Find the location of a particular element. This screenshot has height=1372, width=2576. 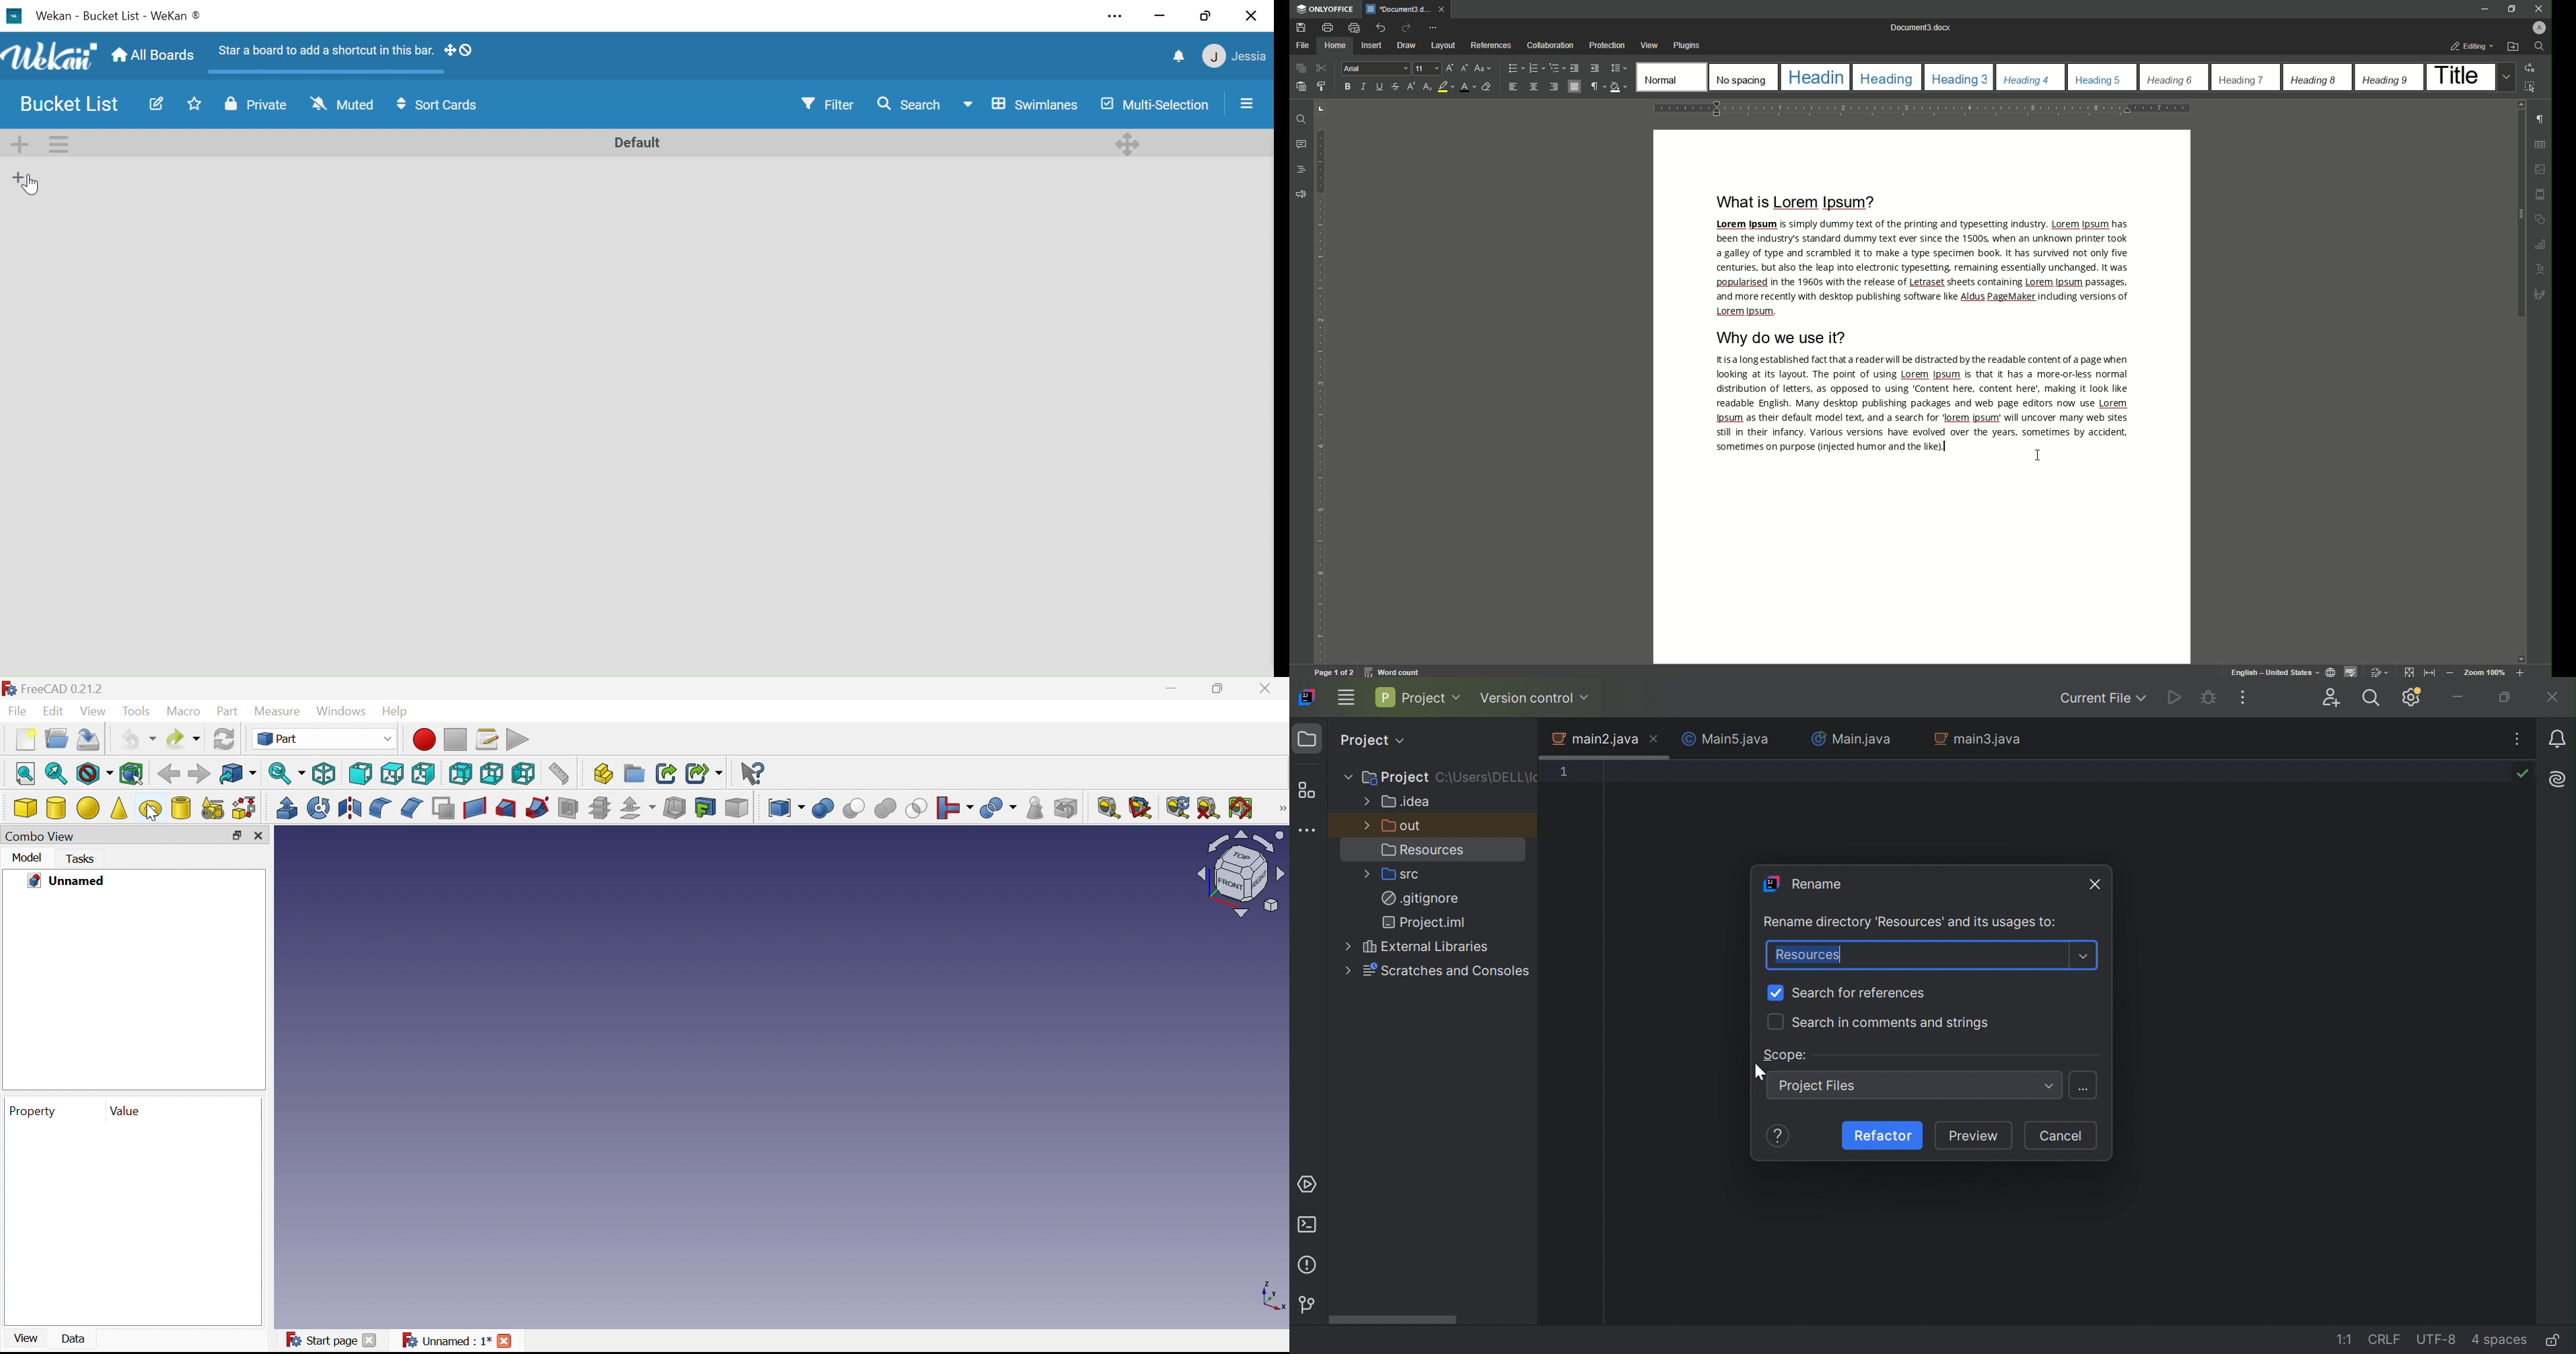

Undo is located at coordinates (137, 738).